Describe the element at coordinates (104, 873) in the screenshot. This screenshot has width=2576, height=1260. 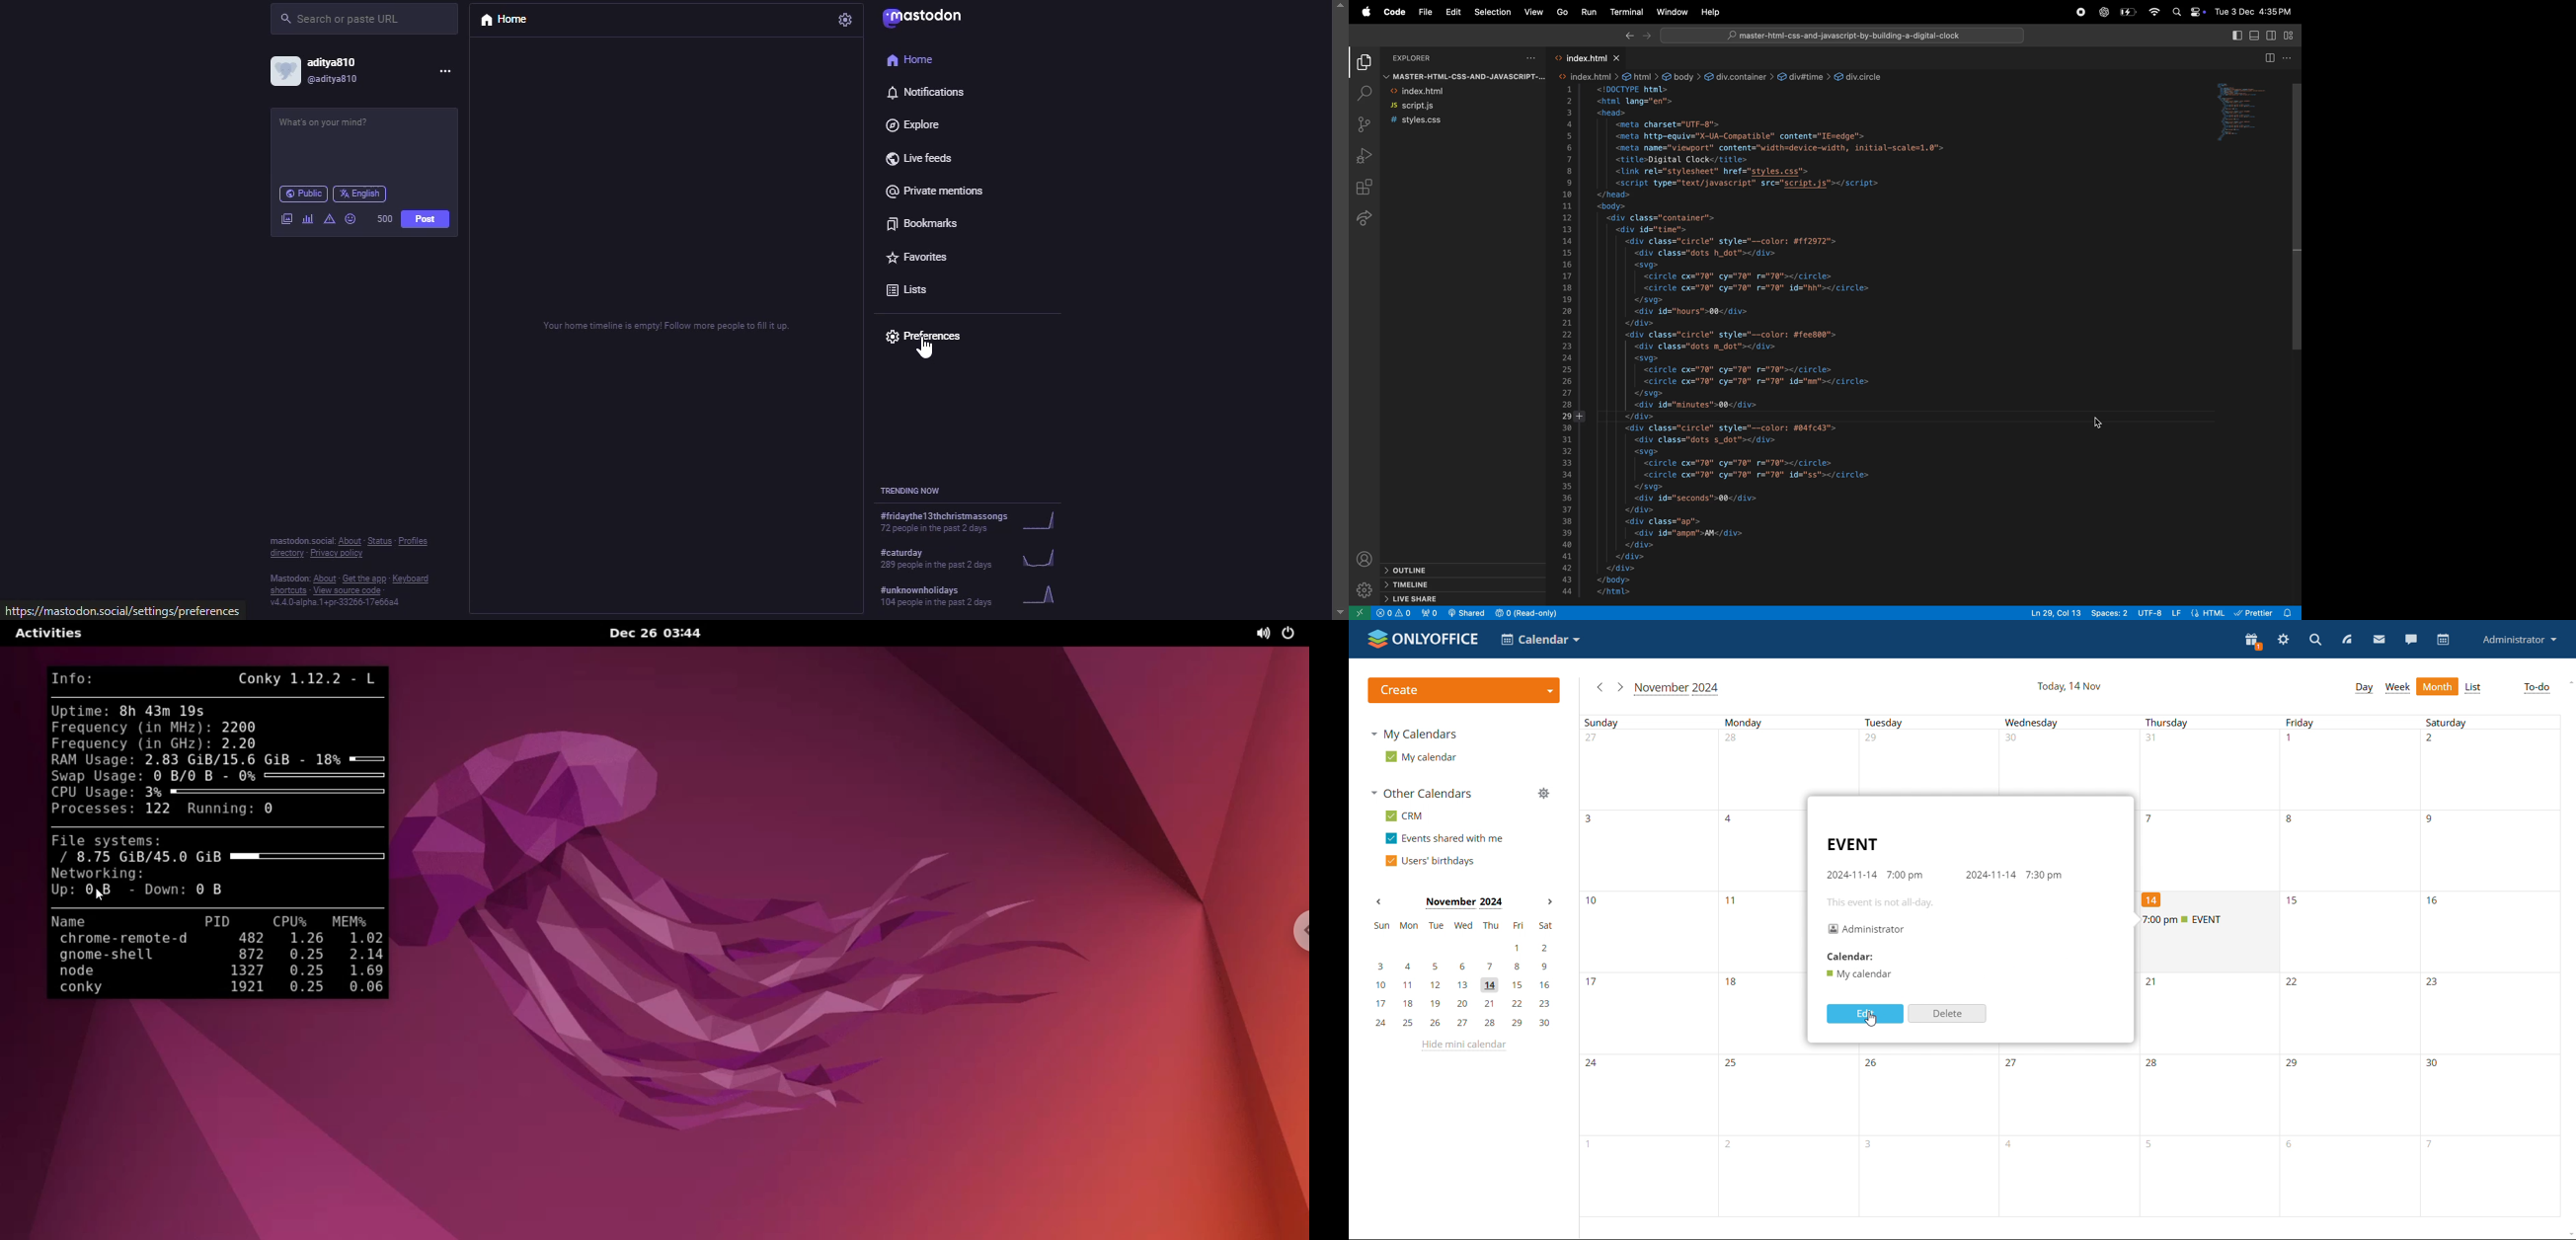
I see `Networking:` at that location.